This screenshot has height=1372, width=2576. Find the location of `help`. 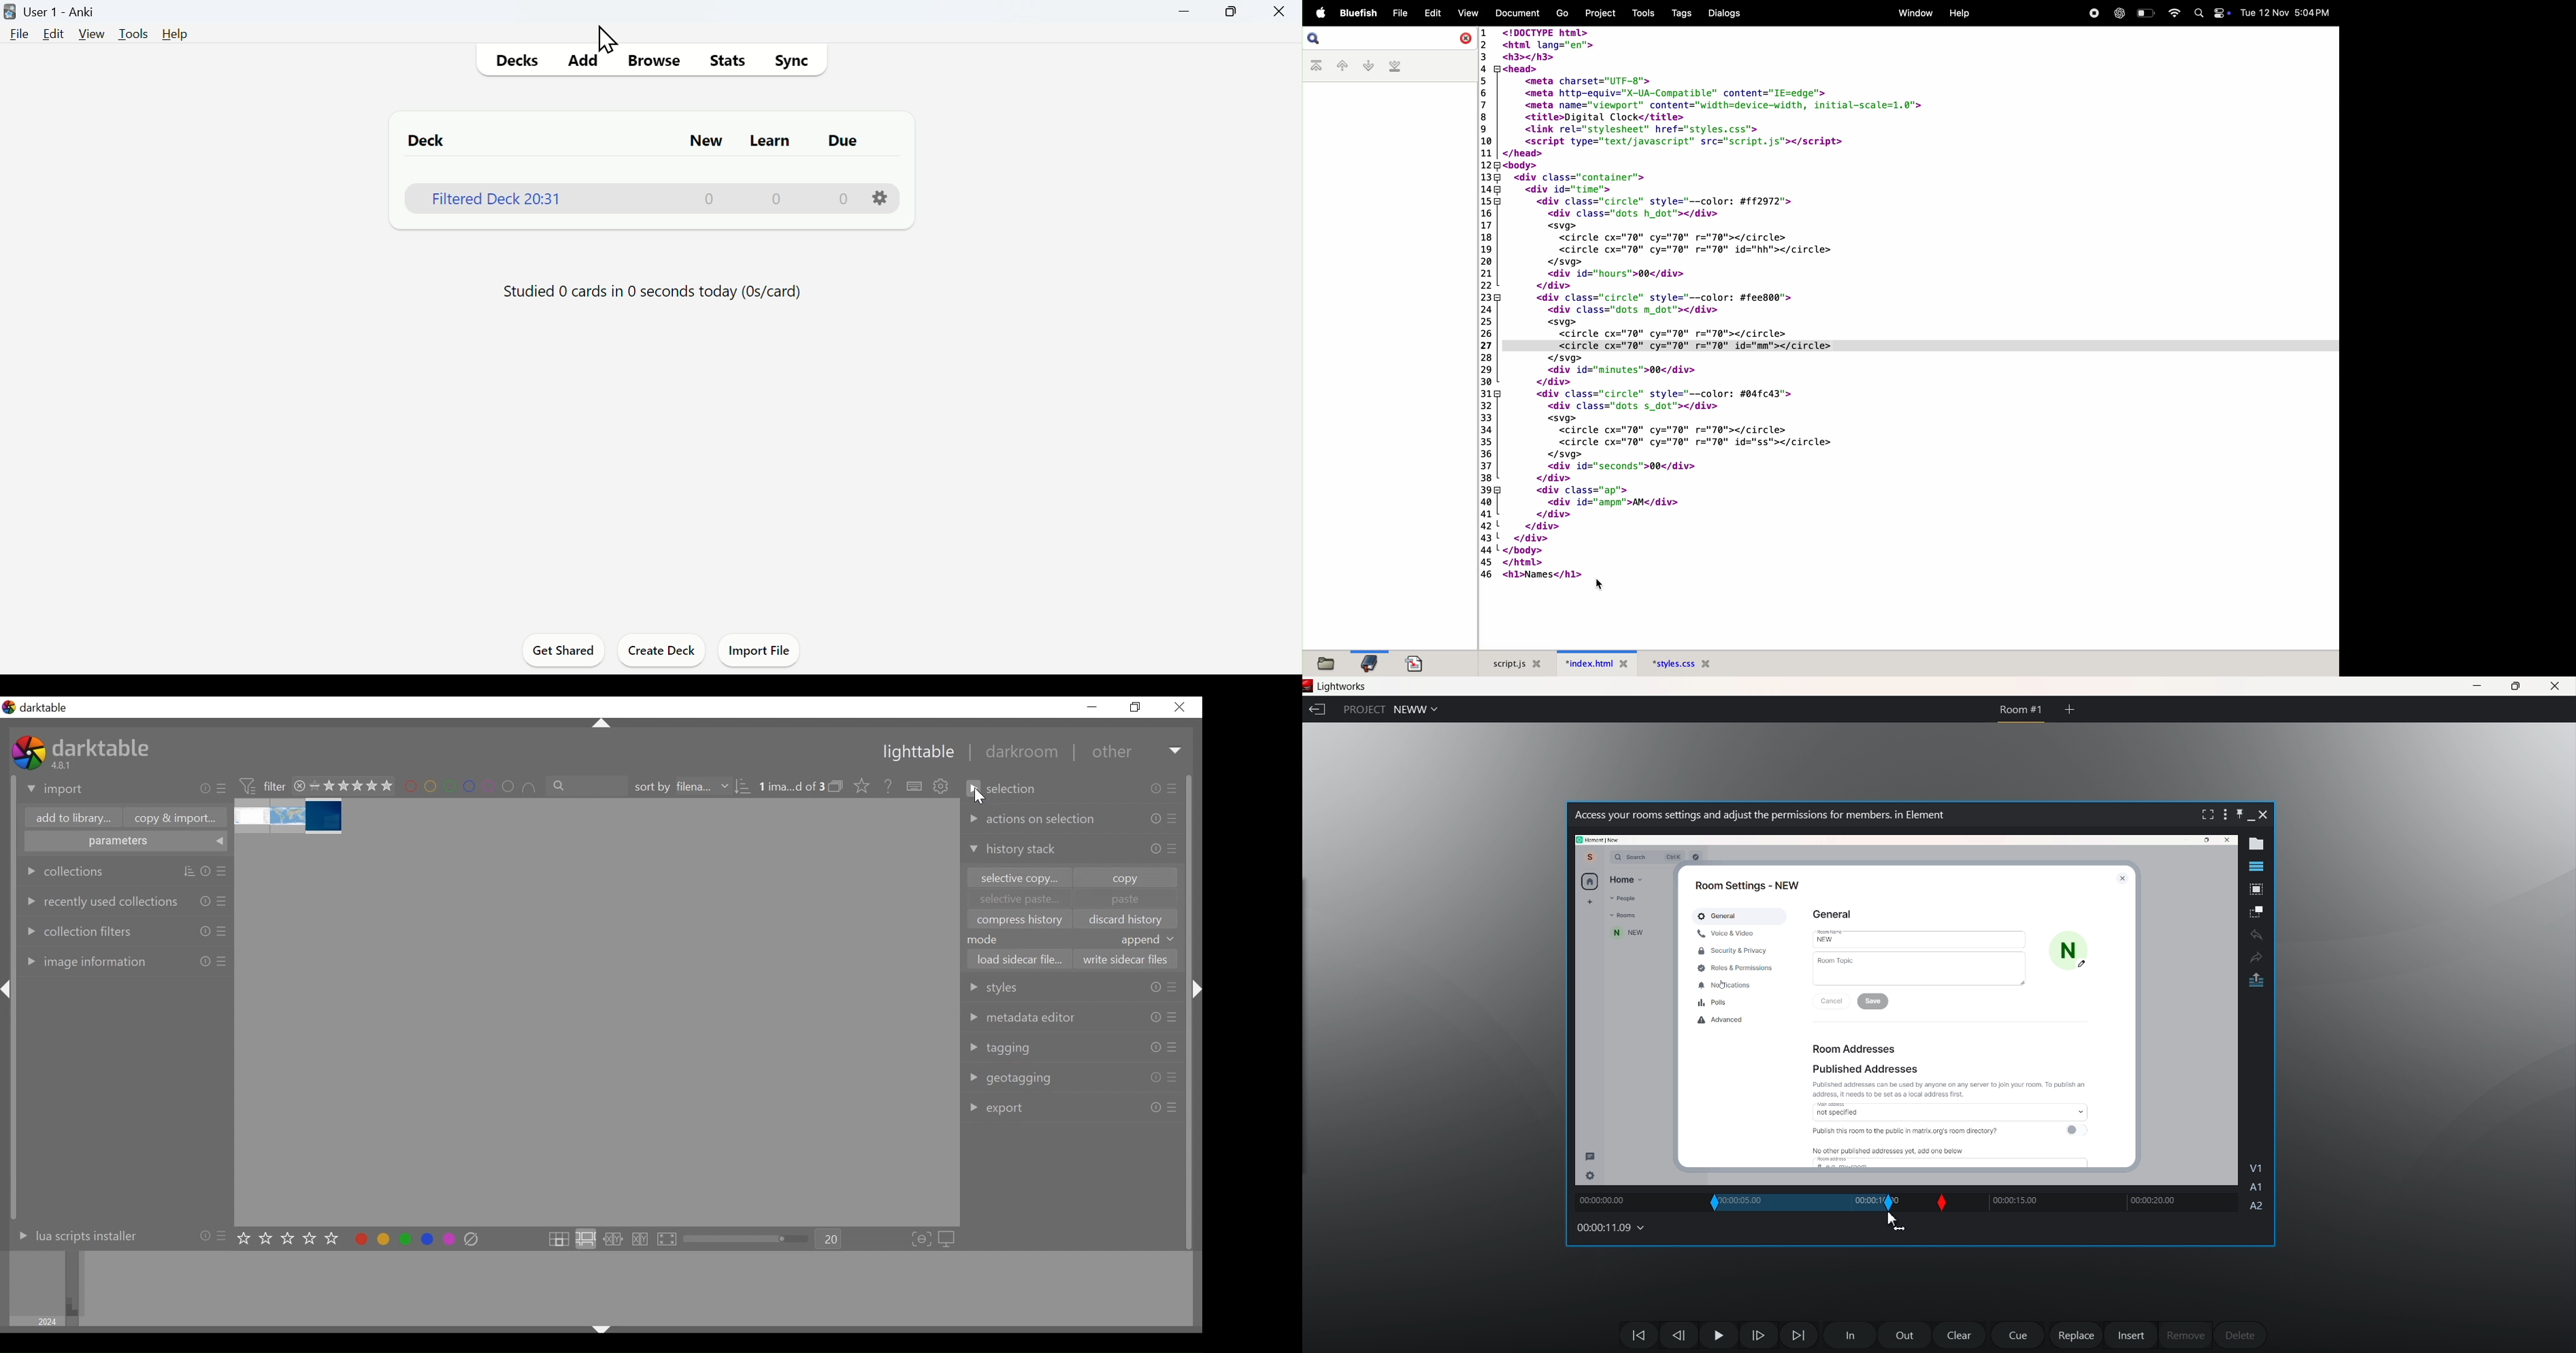

help is located at coordinates (884, 787).